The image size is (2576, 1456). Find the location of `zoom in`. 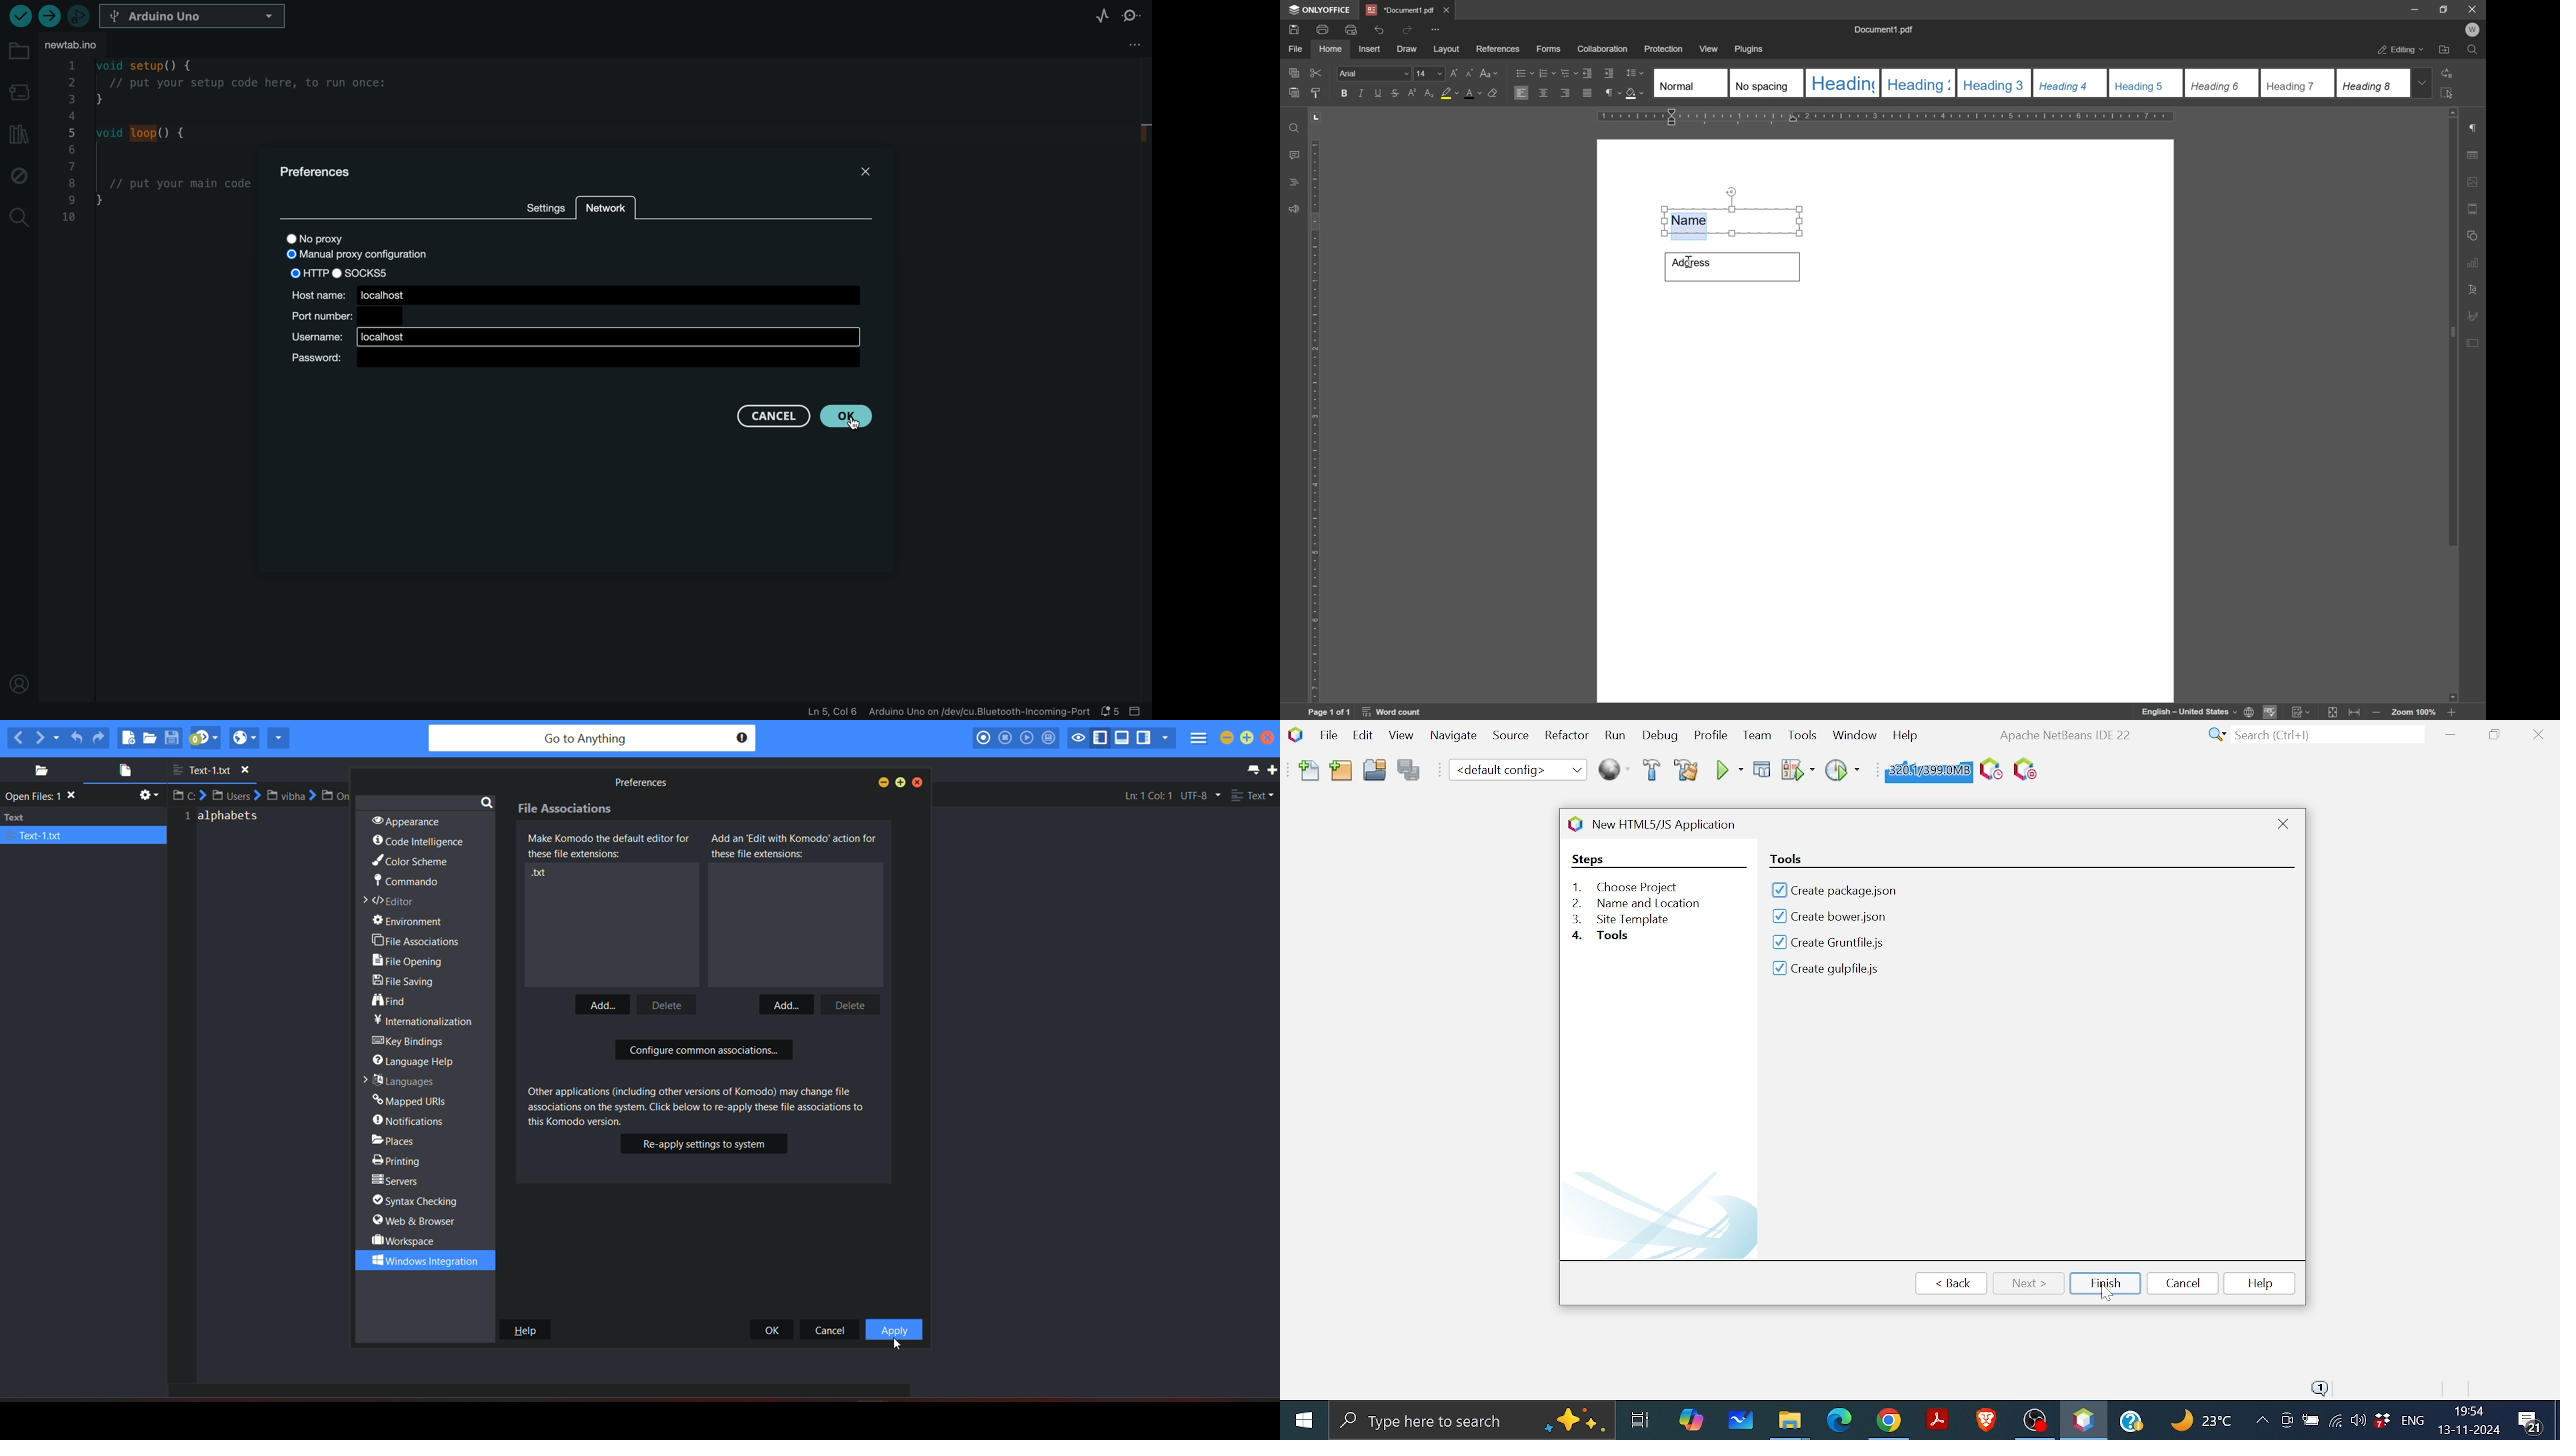

zoom in is located at coordinates (2450, 712).